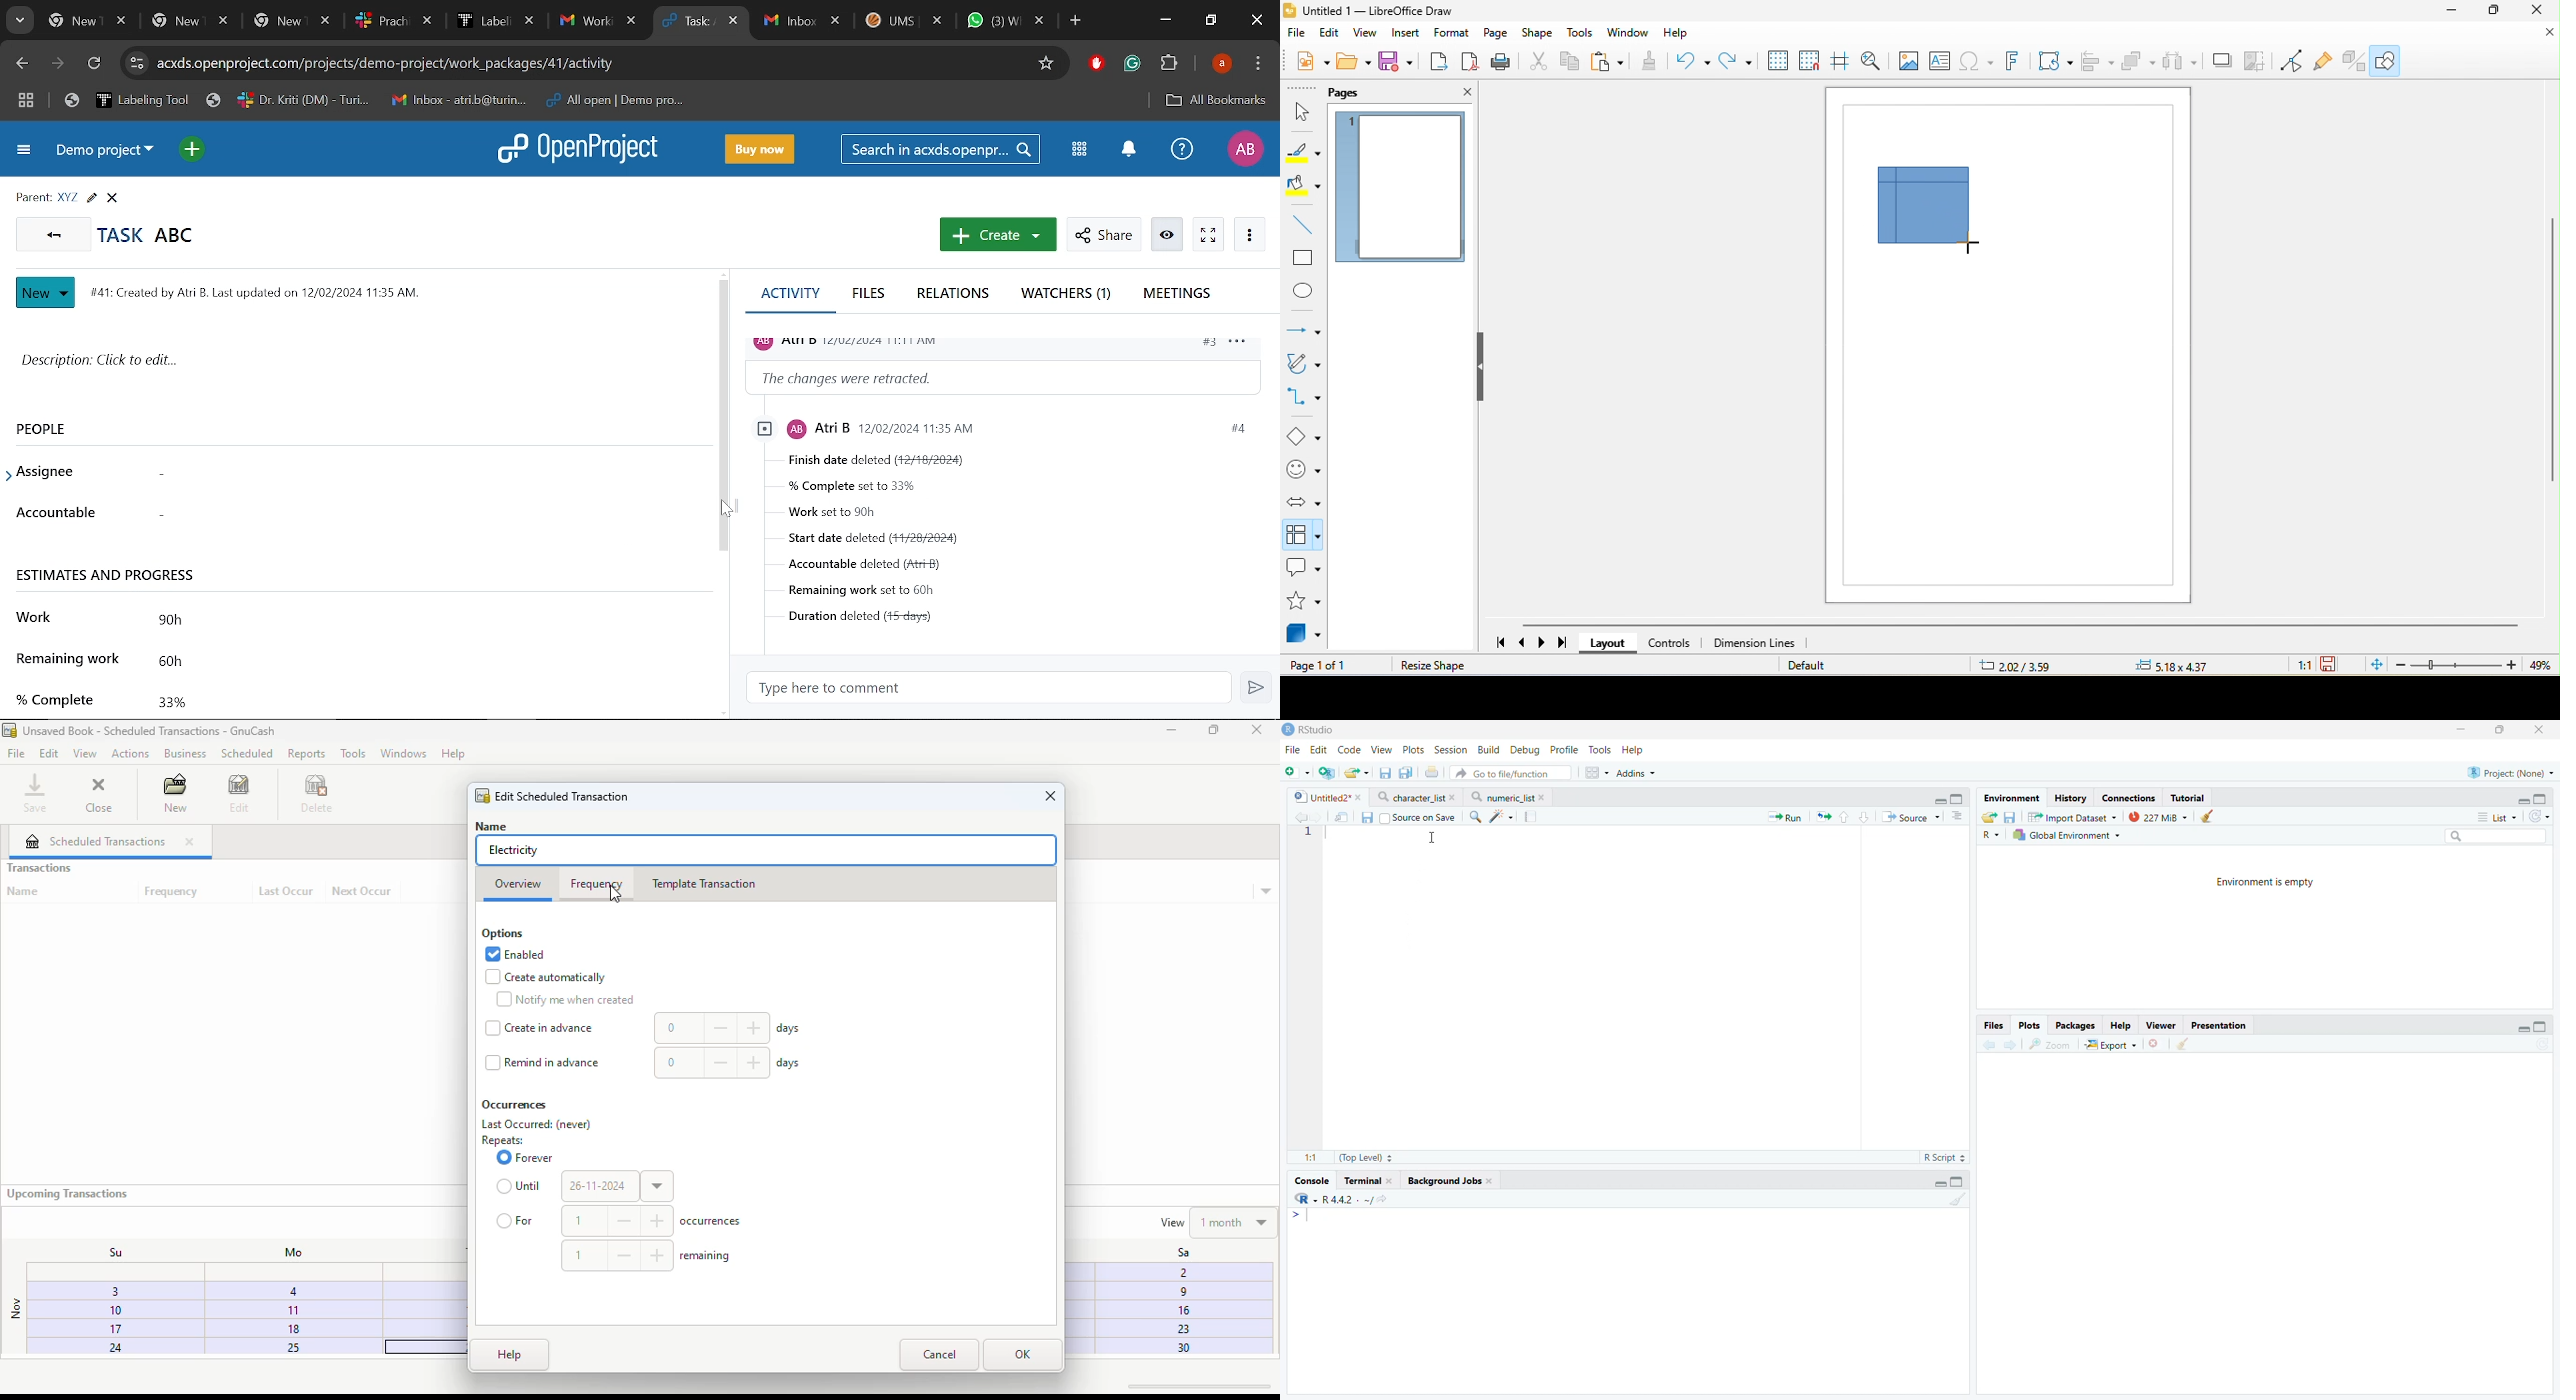 Image resolution: width=2576 pixels, height=1400 pixels. Describe the element at coordinates (1299, 817) in the screenshot. I see `Go to previous source location` at that location.